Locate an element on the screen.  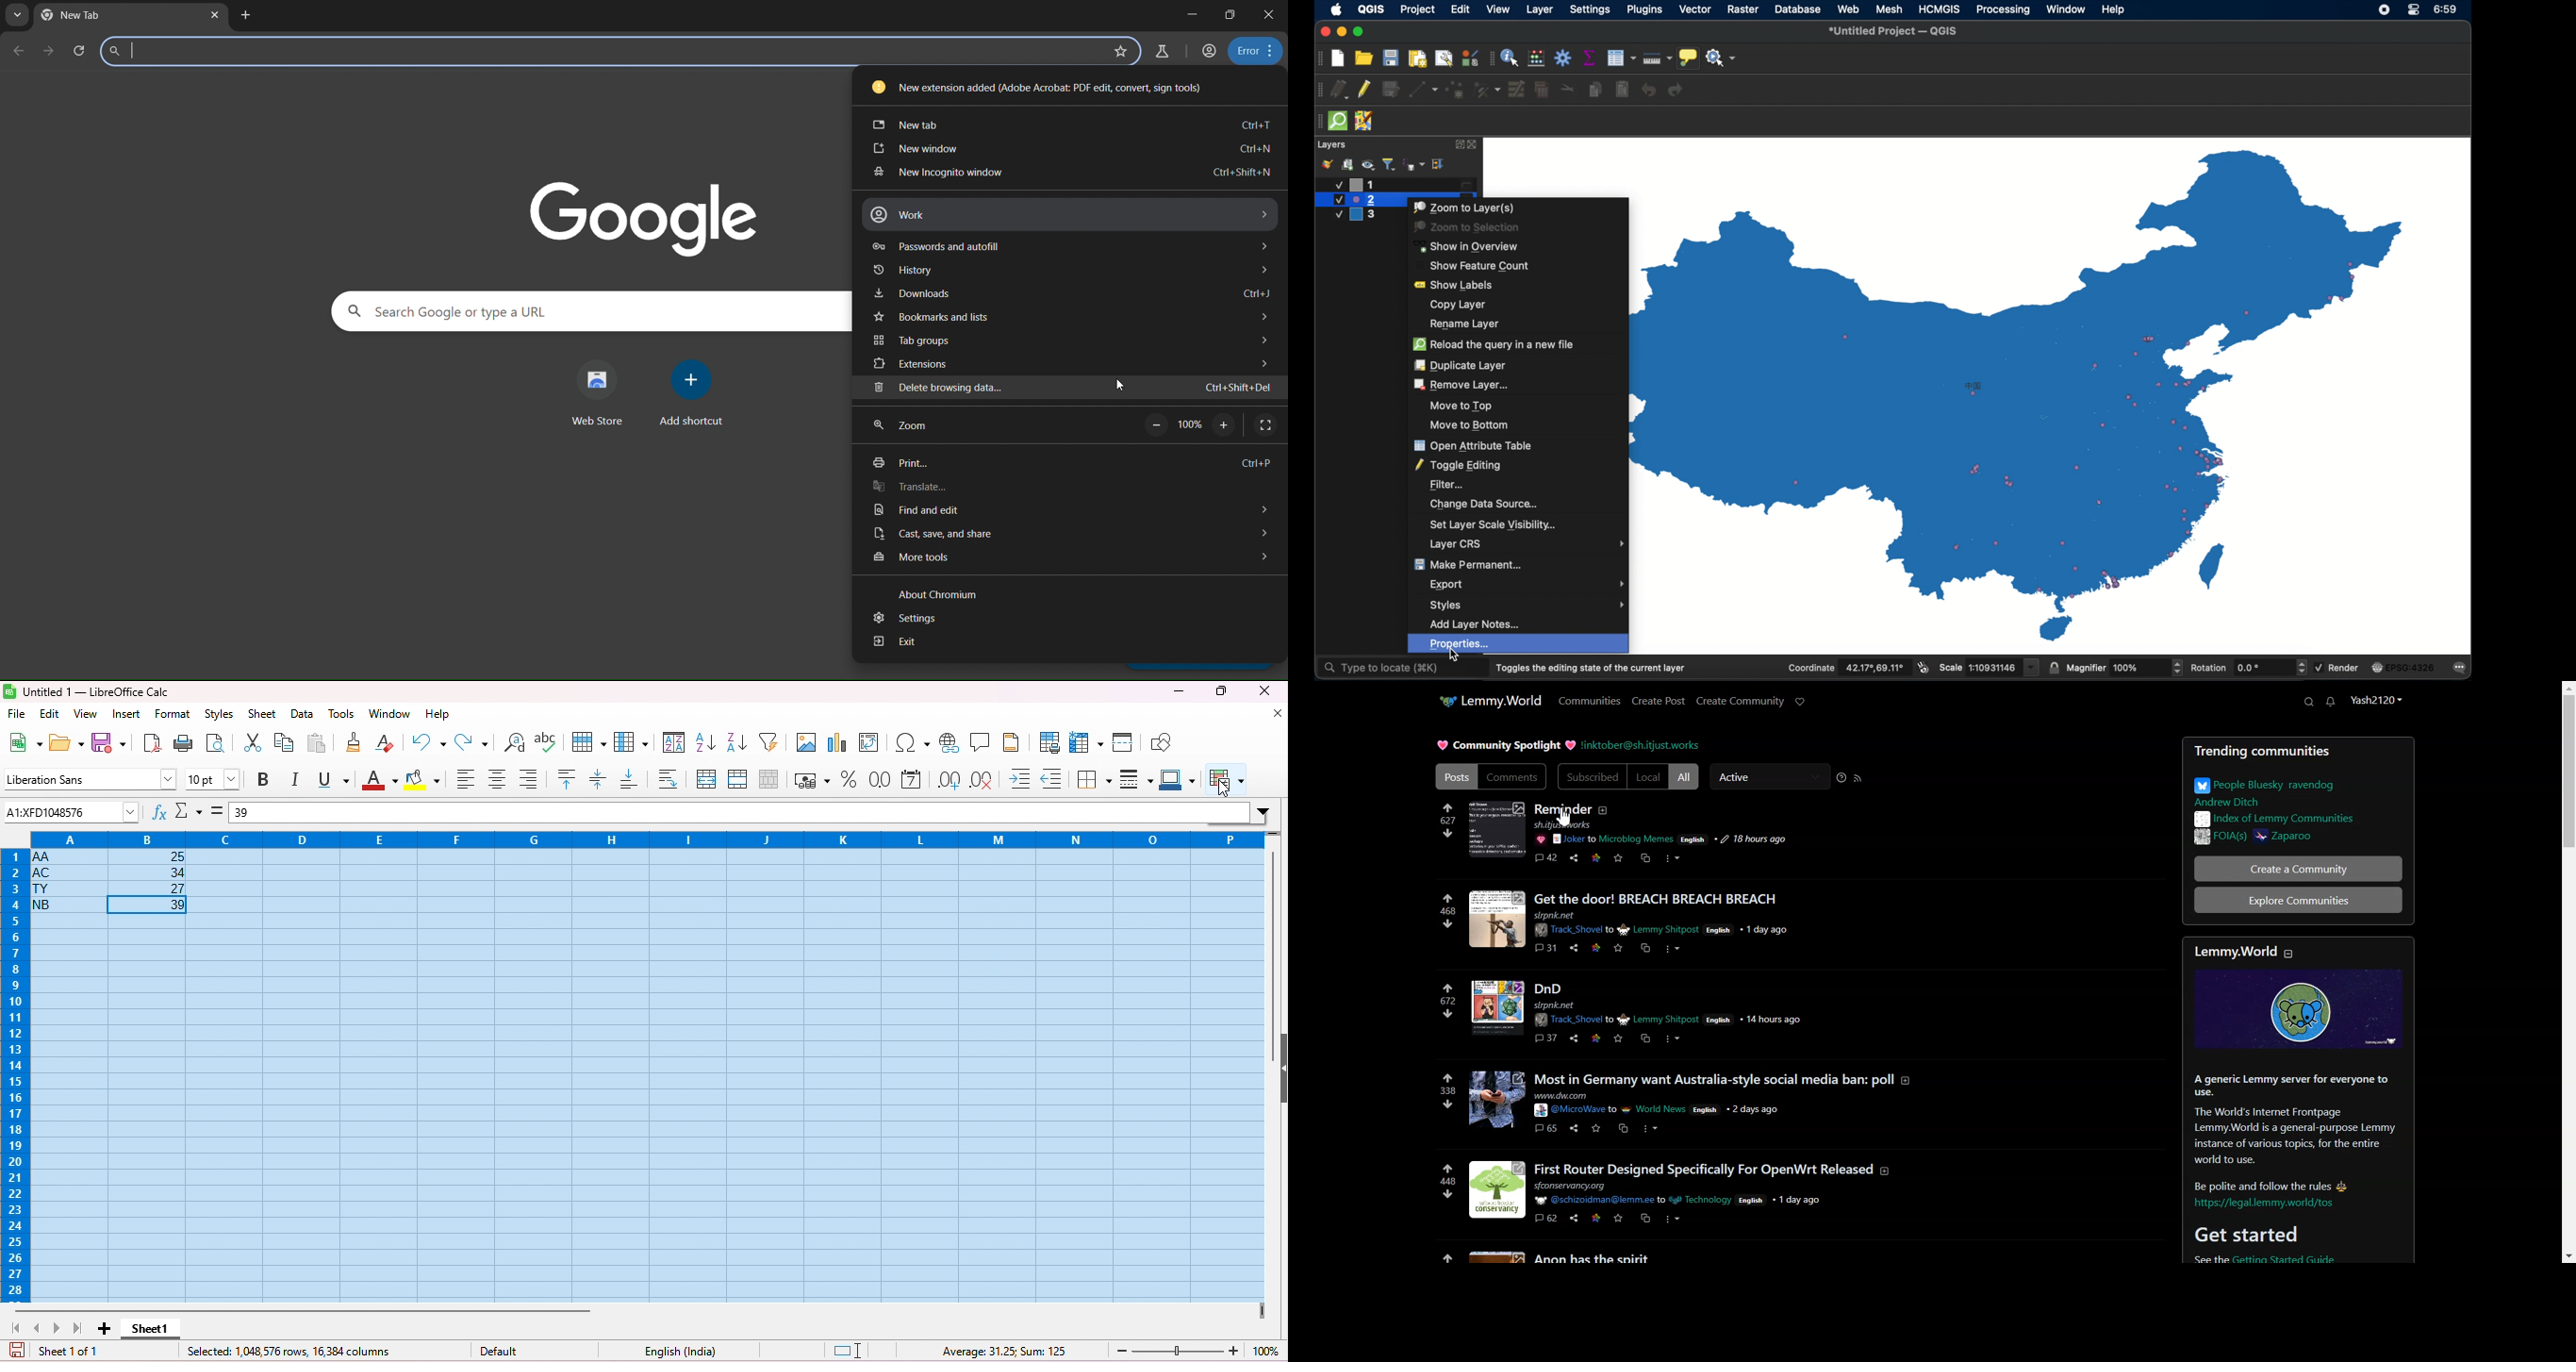
border is located at coordinates (1094, 779).